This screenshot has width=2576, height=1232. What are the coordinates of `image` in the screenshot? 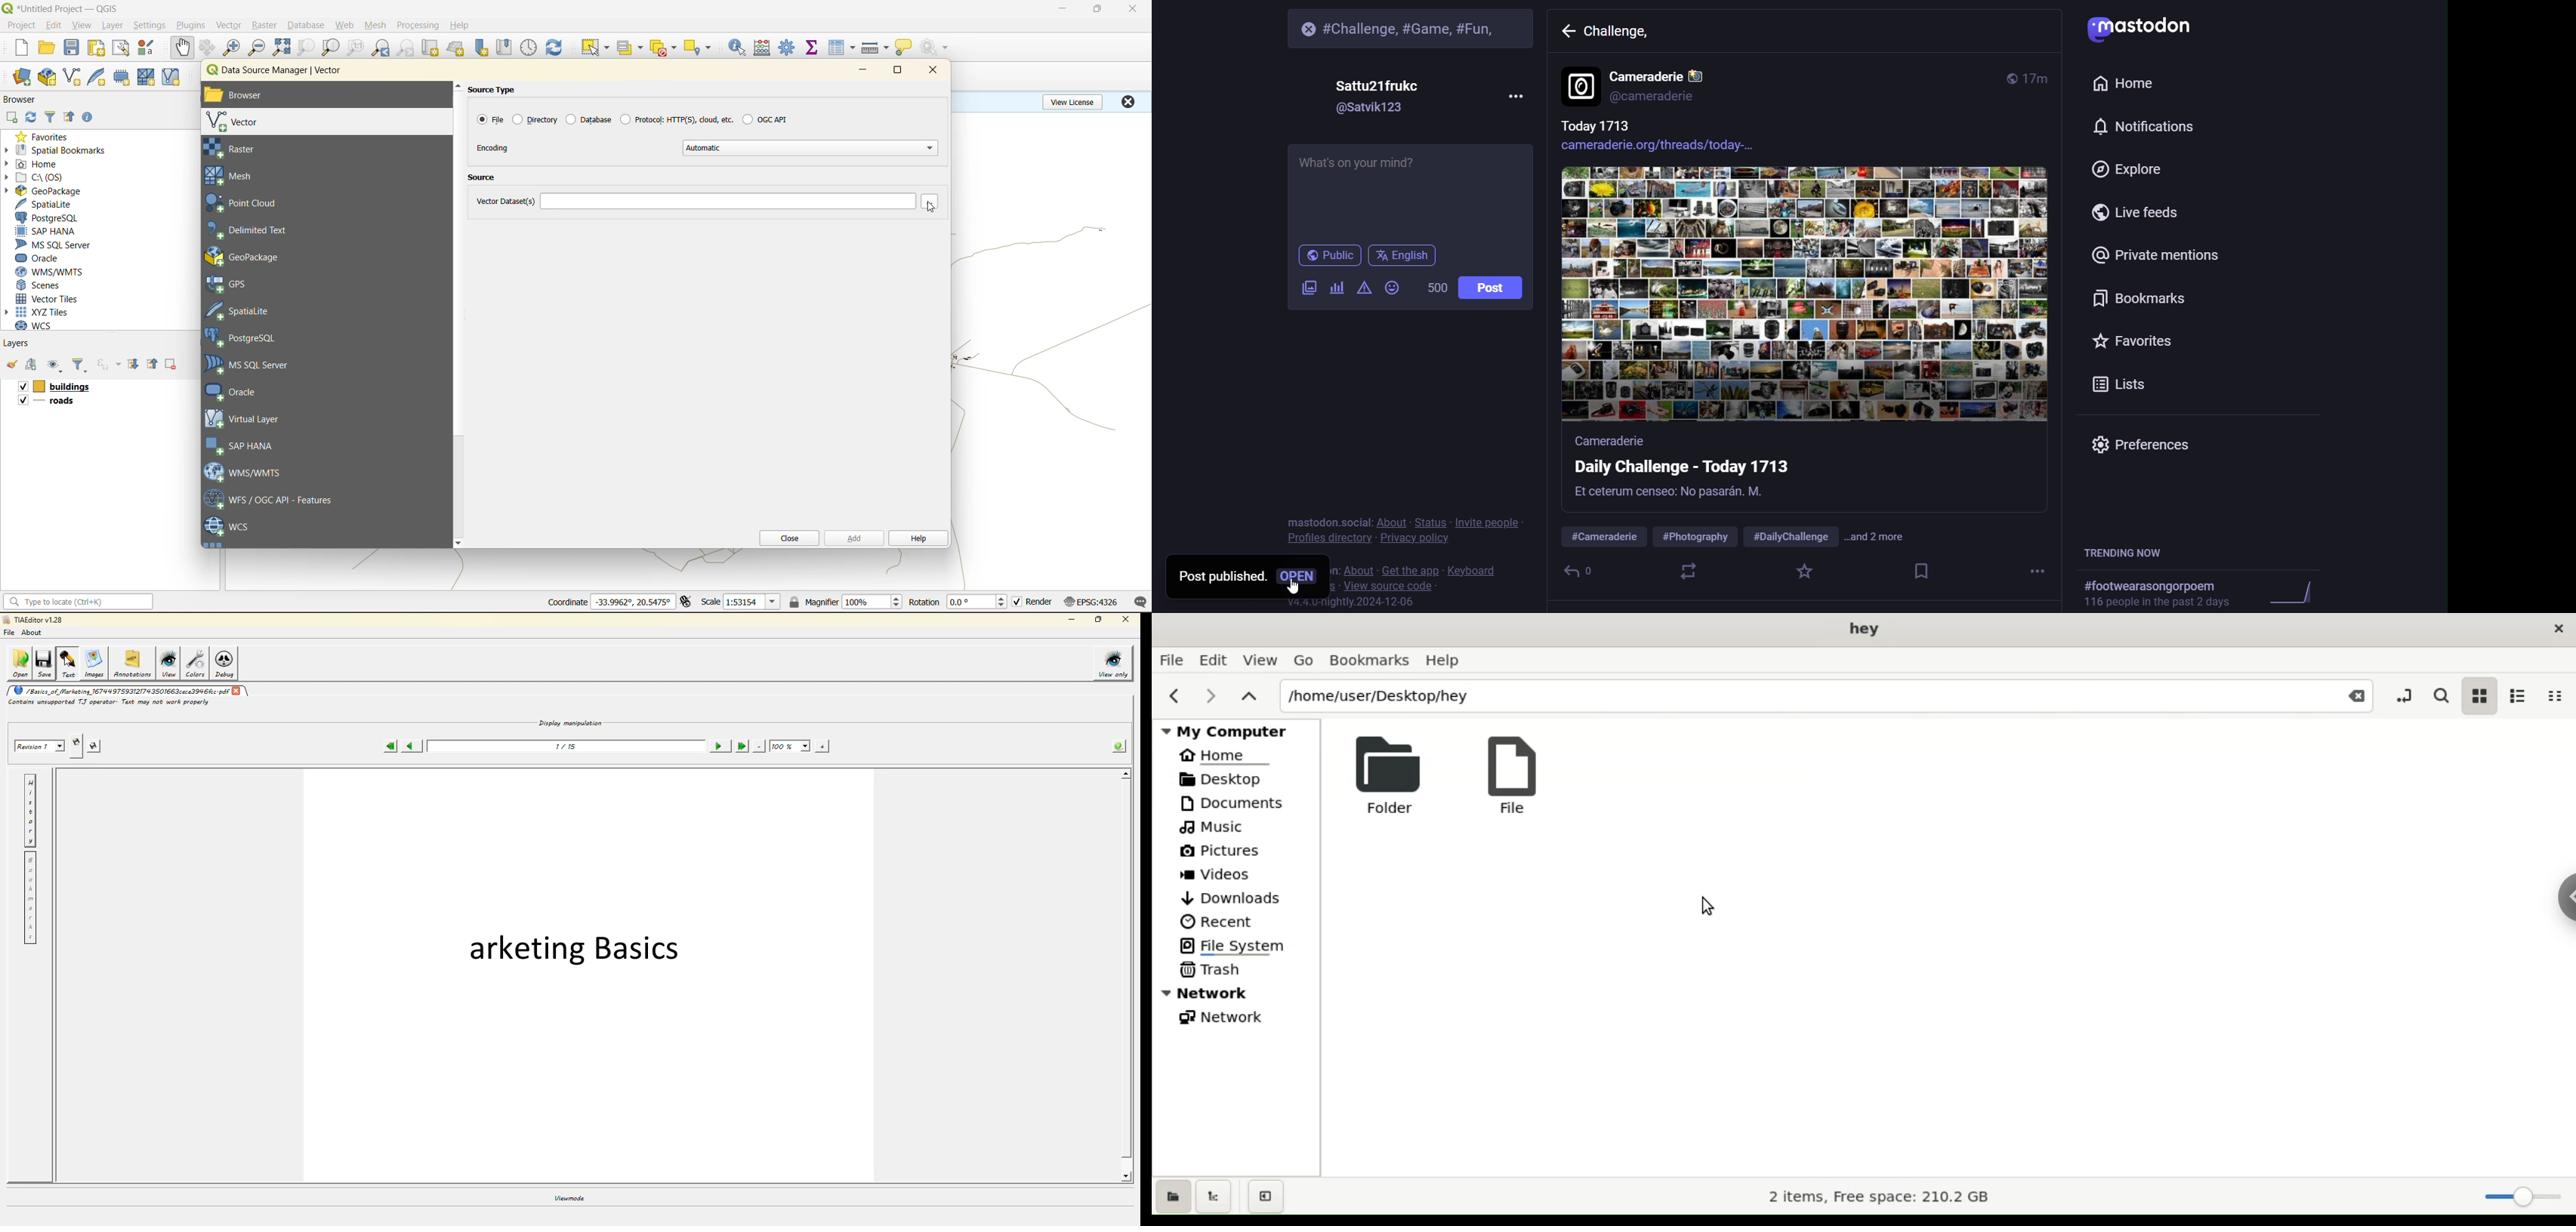 It's located at (1809, 296).